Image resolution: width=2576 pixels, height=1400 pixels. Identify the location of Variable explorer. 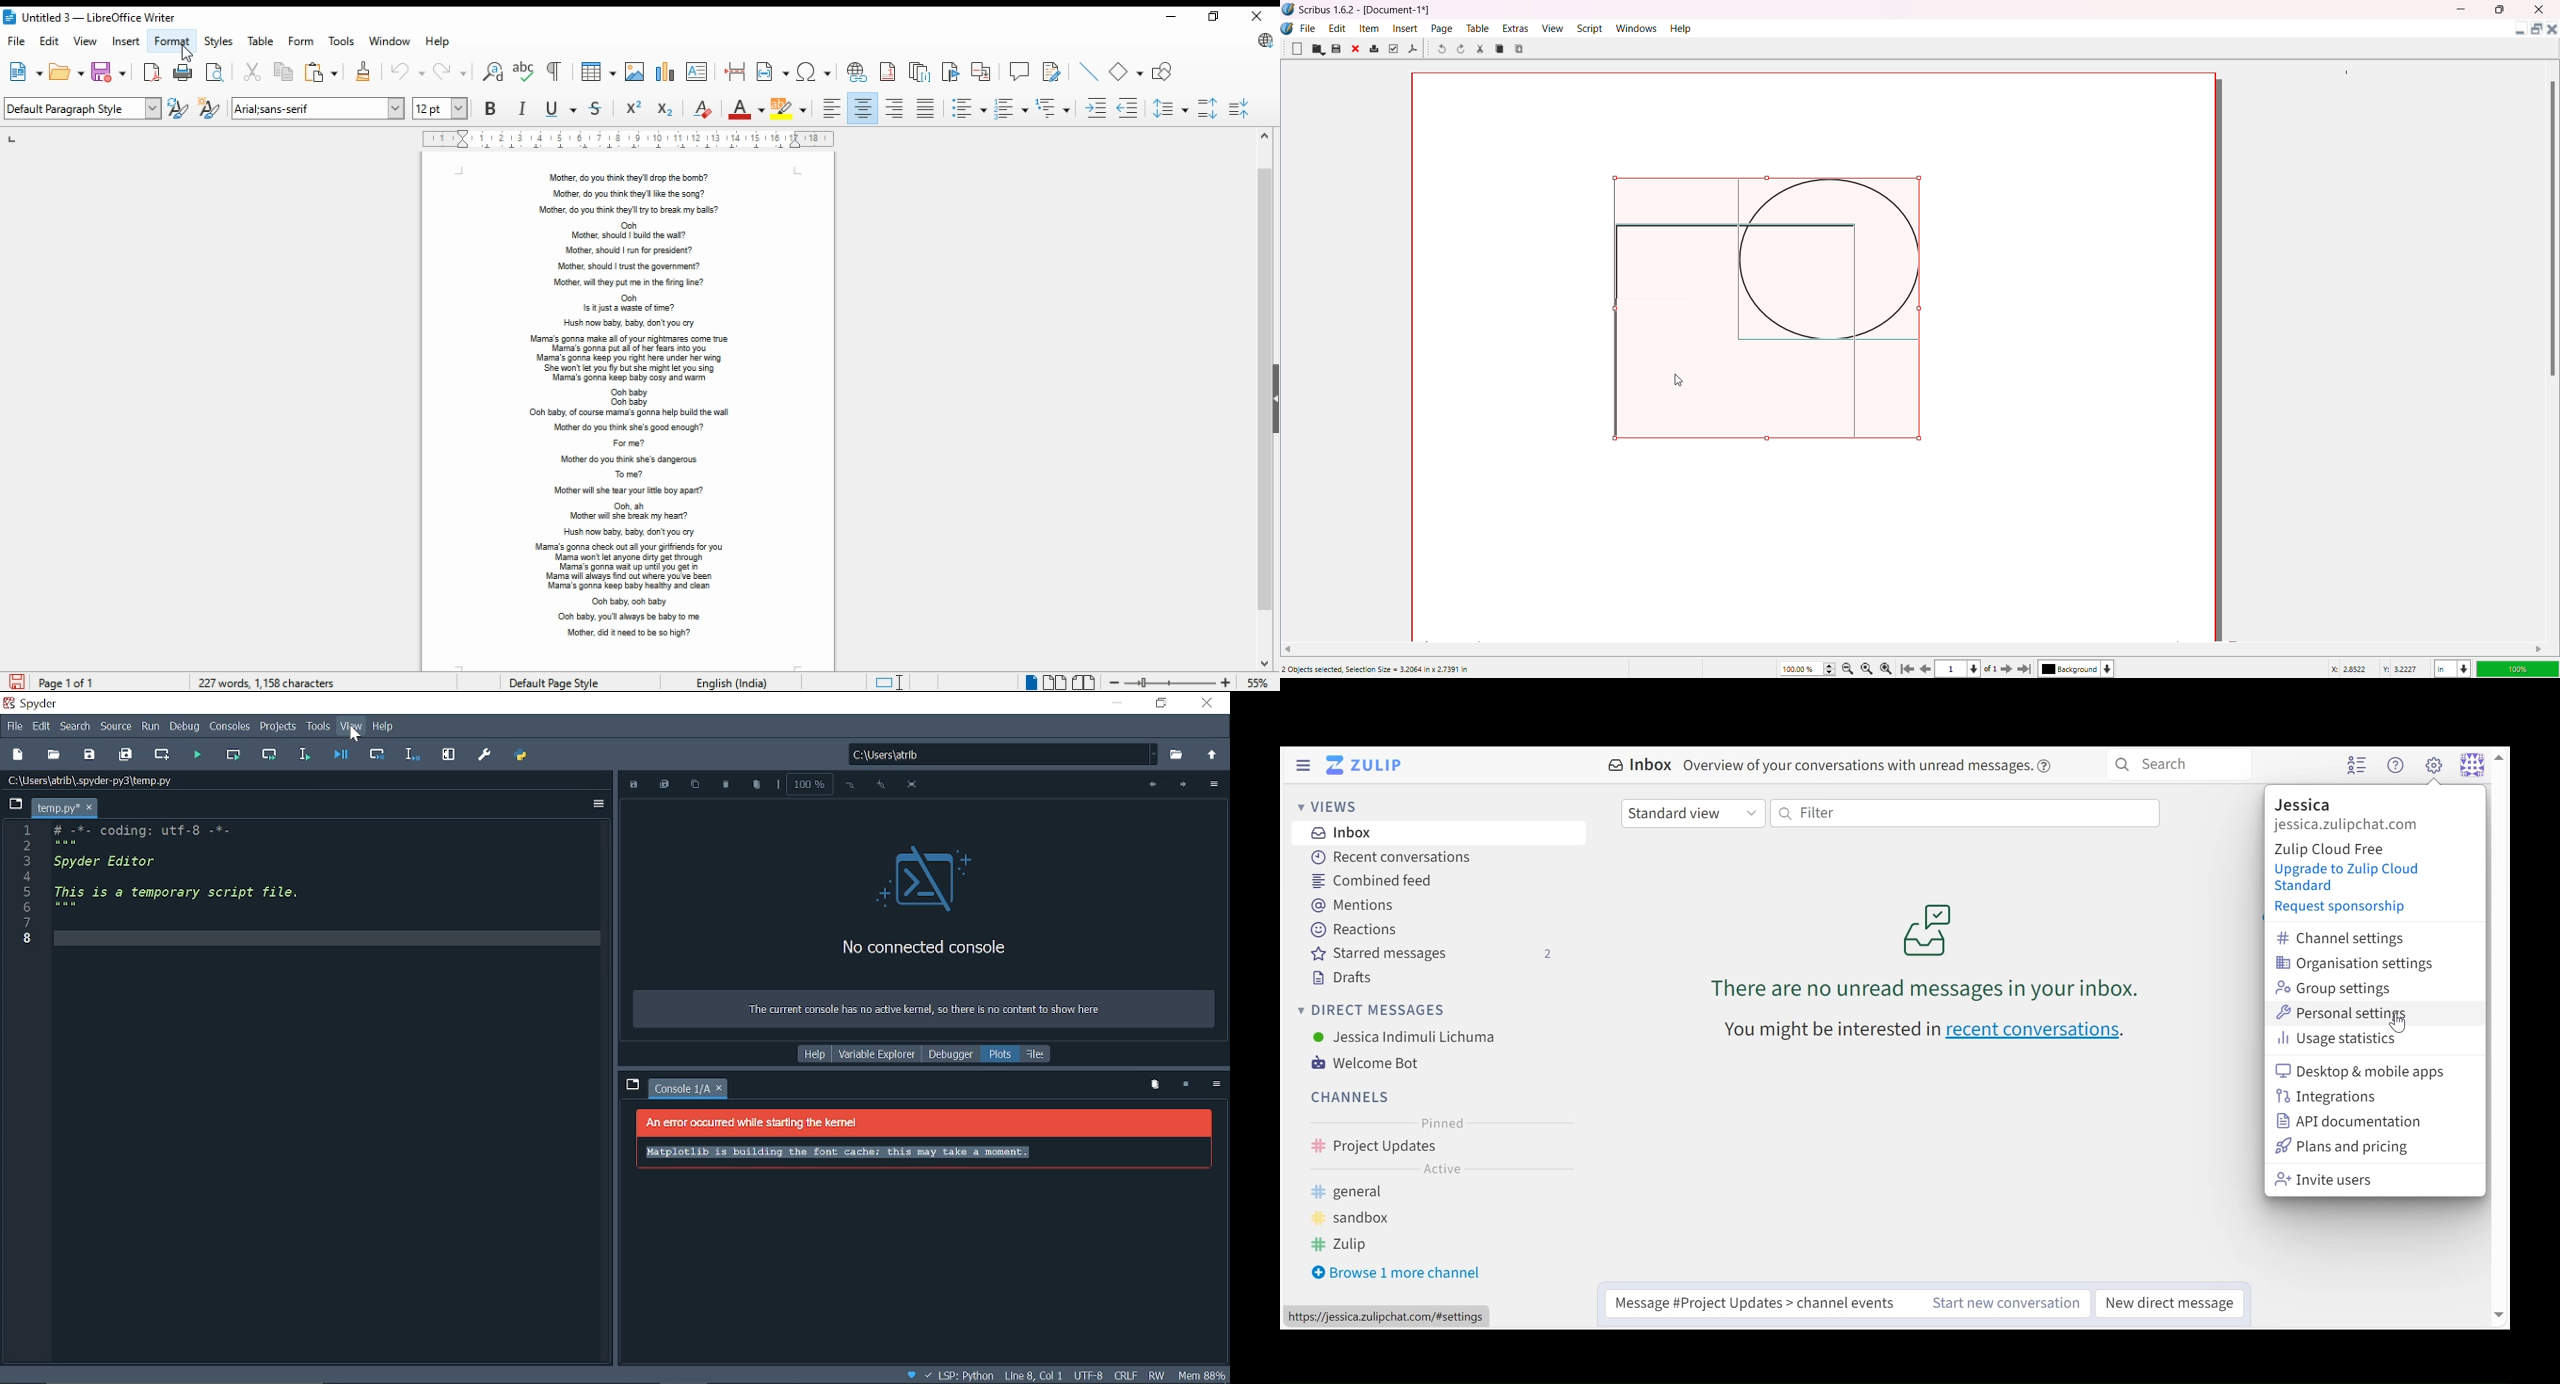
(877, 1054).